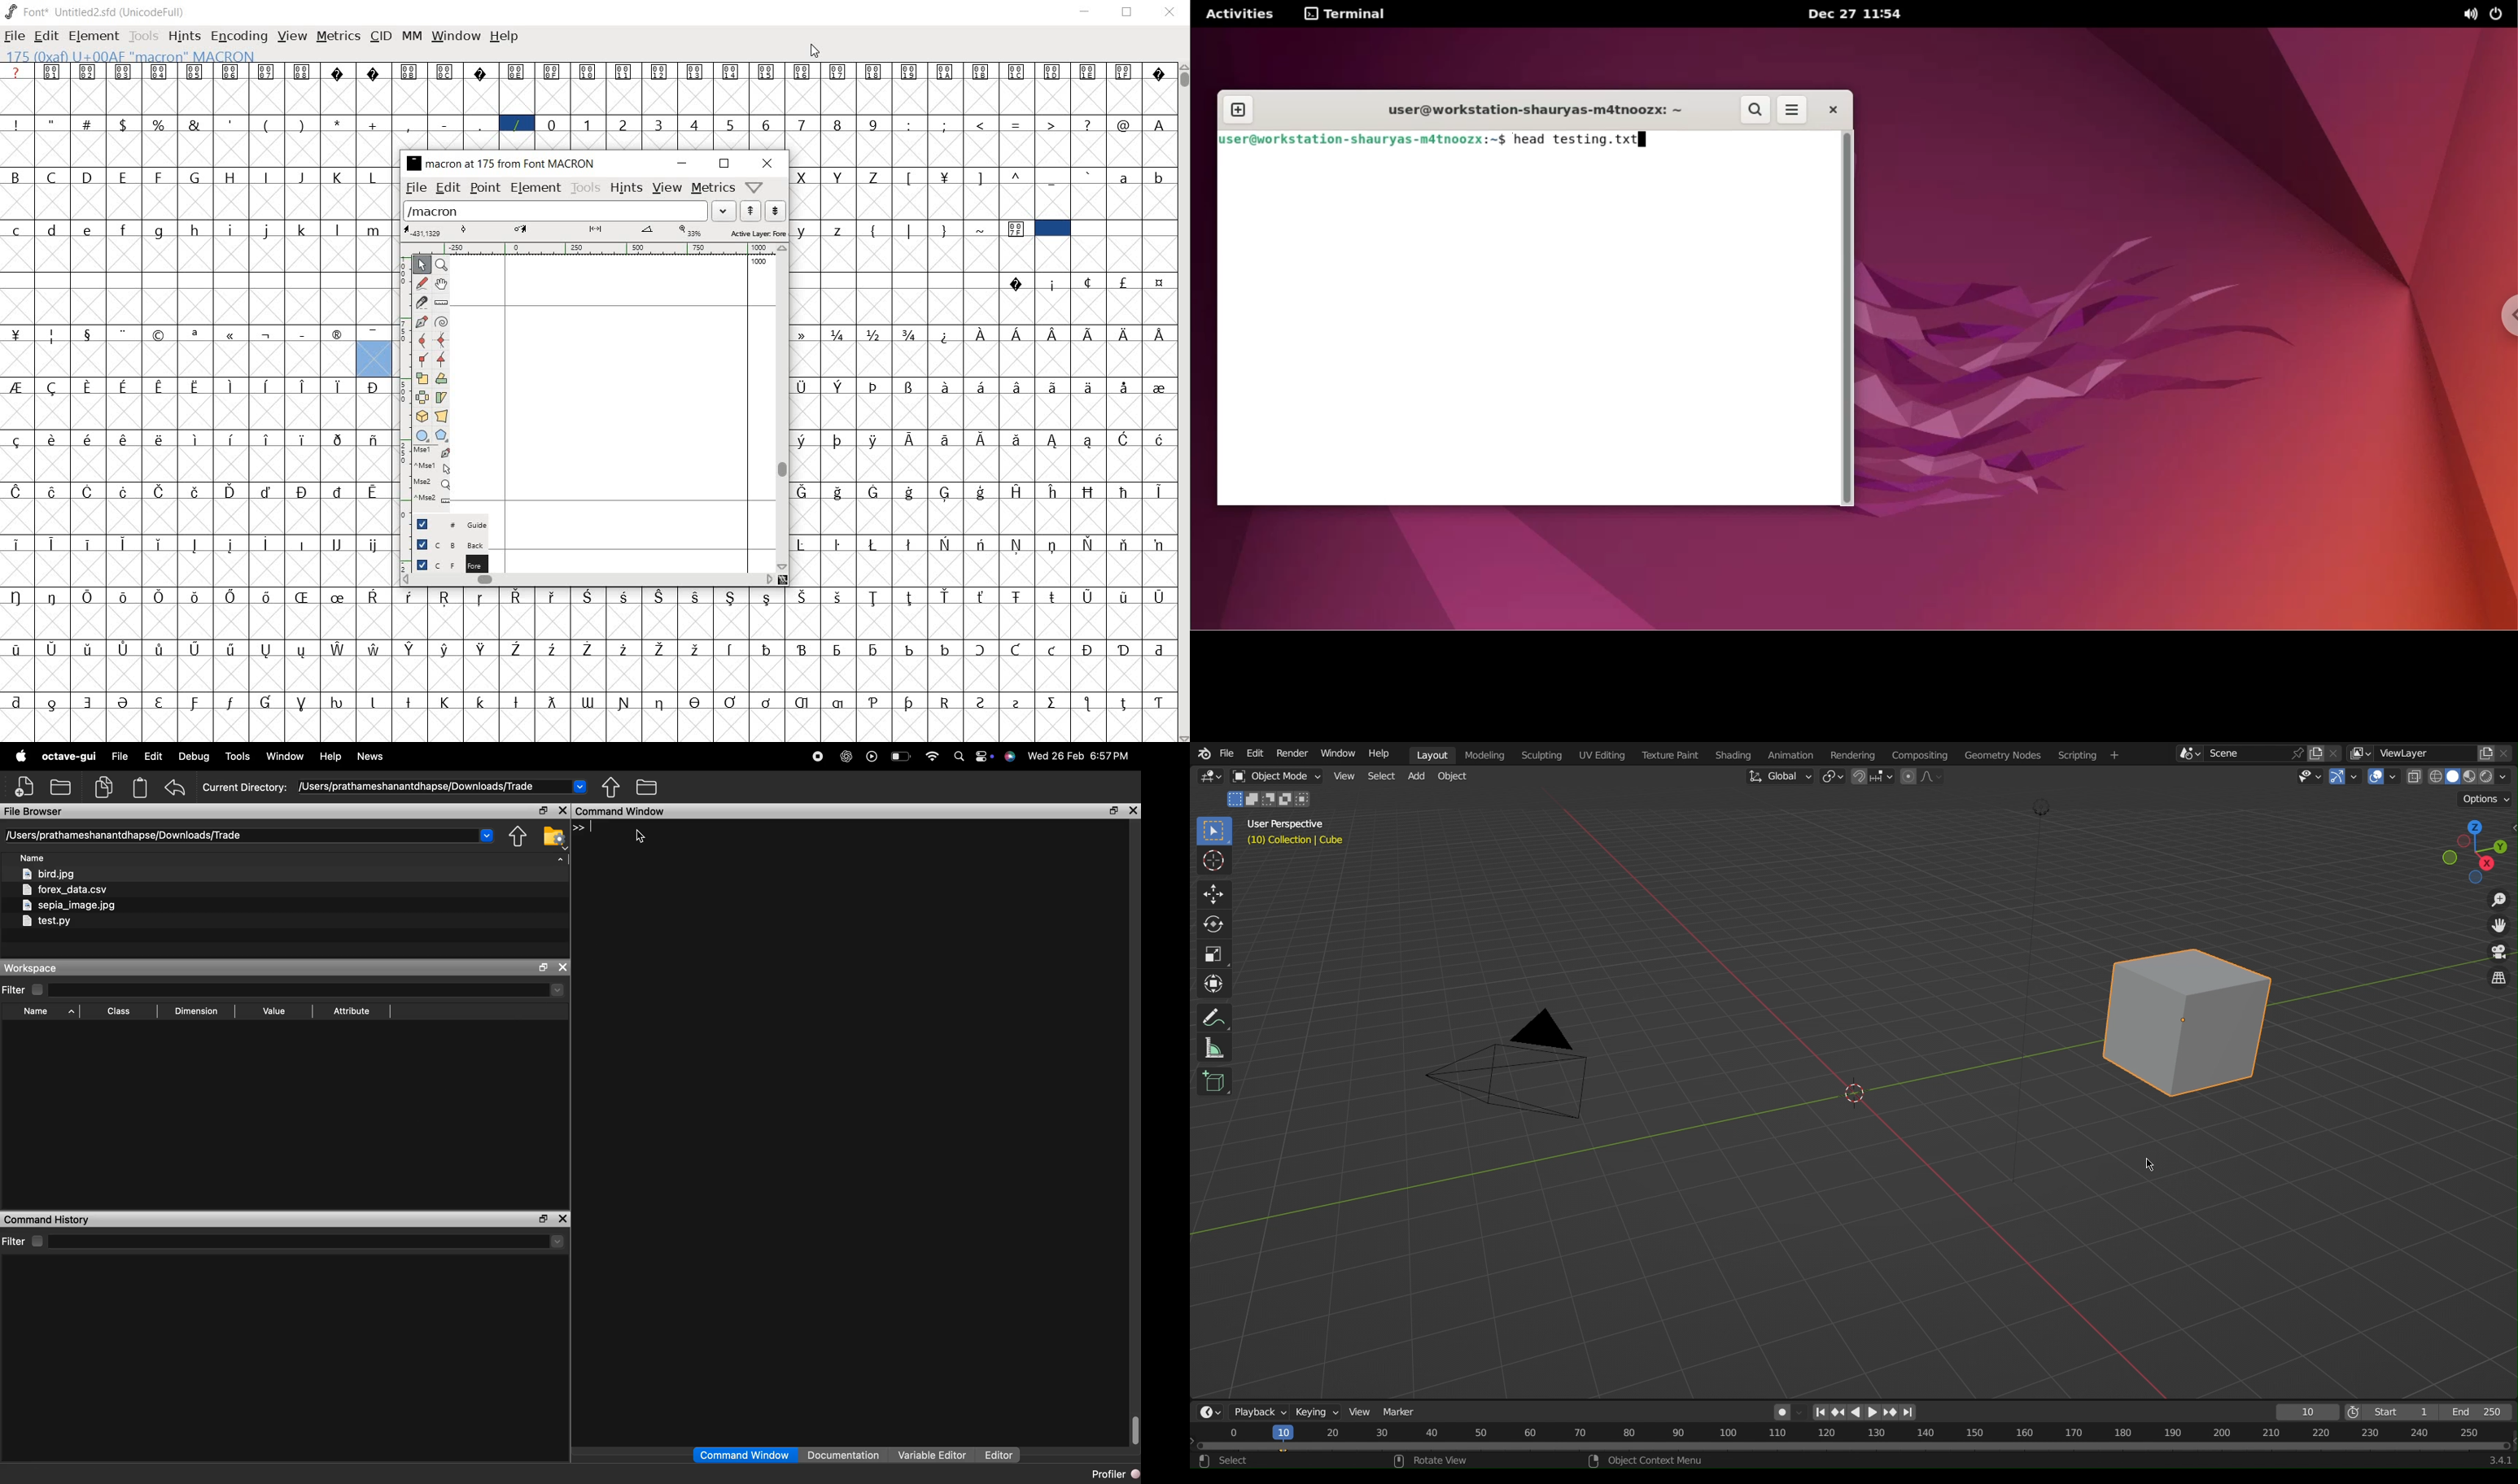 This screenshot has height=1484, width=2520. I want to click on terminal title: user@workstation-shauryas-m4tnoozx:~$ , so click(1529, 109).